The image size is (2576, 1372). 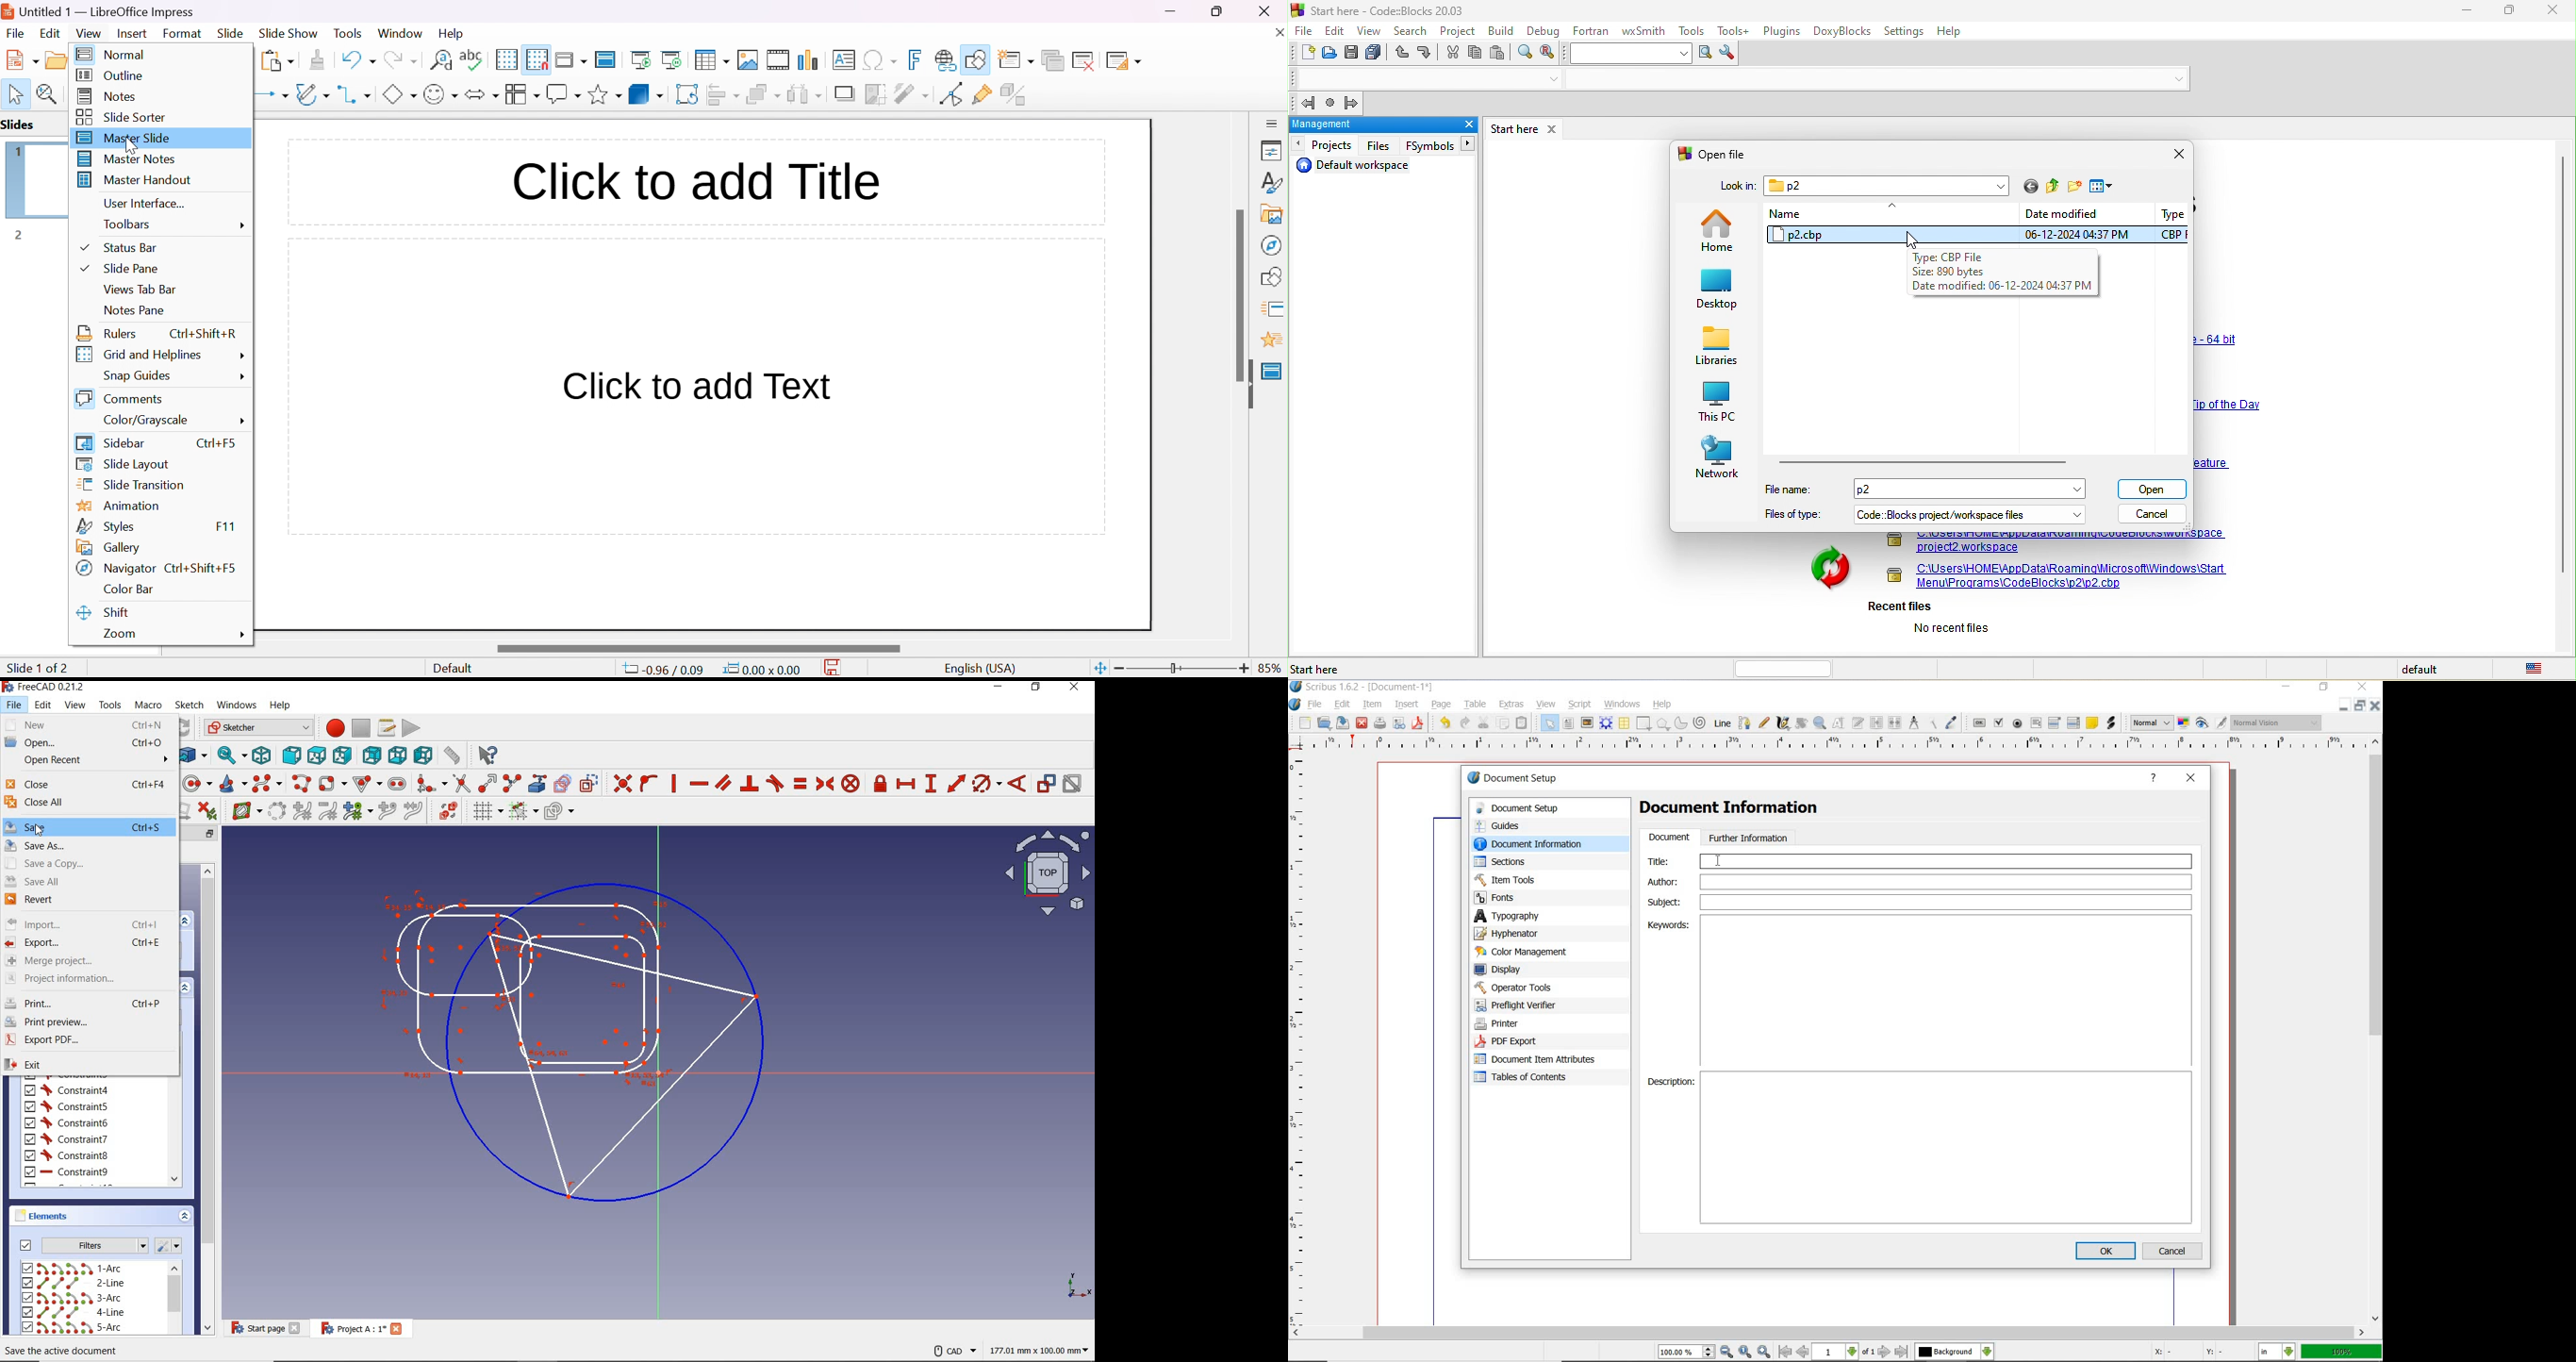 What do you see at coordinates (1037, 688) in the screenshot?
I see `restore down` at bounding box center [1037, 688].